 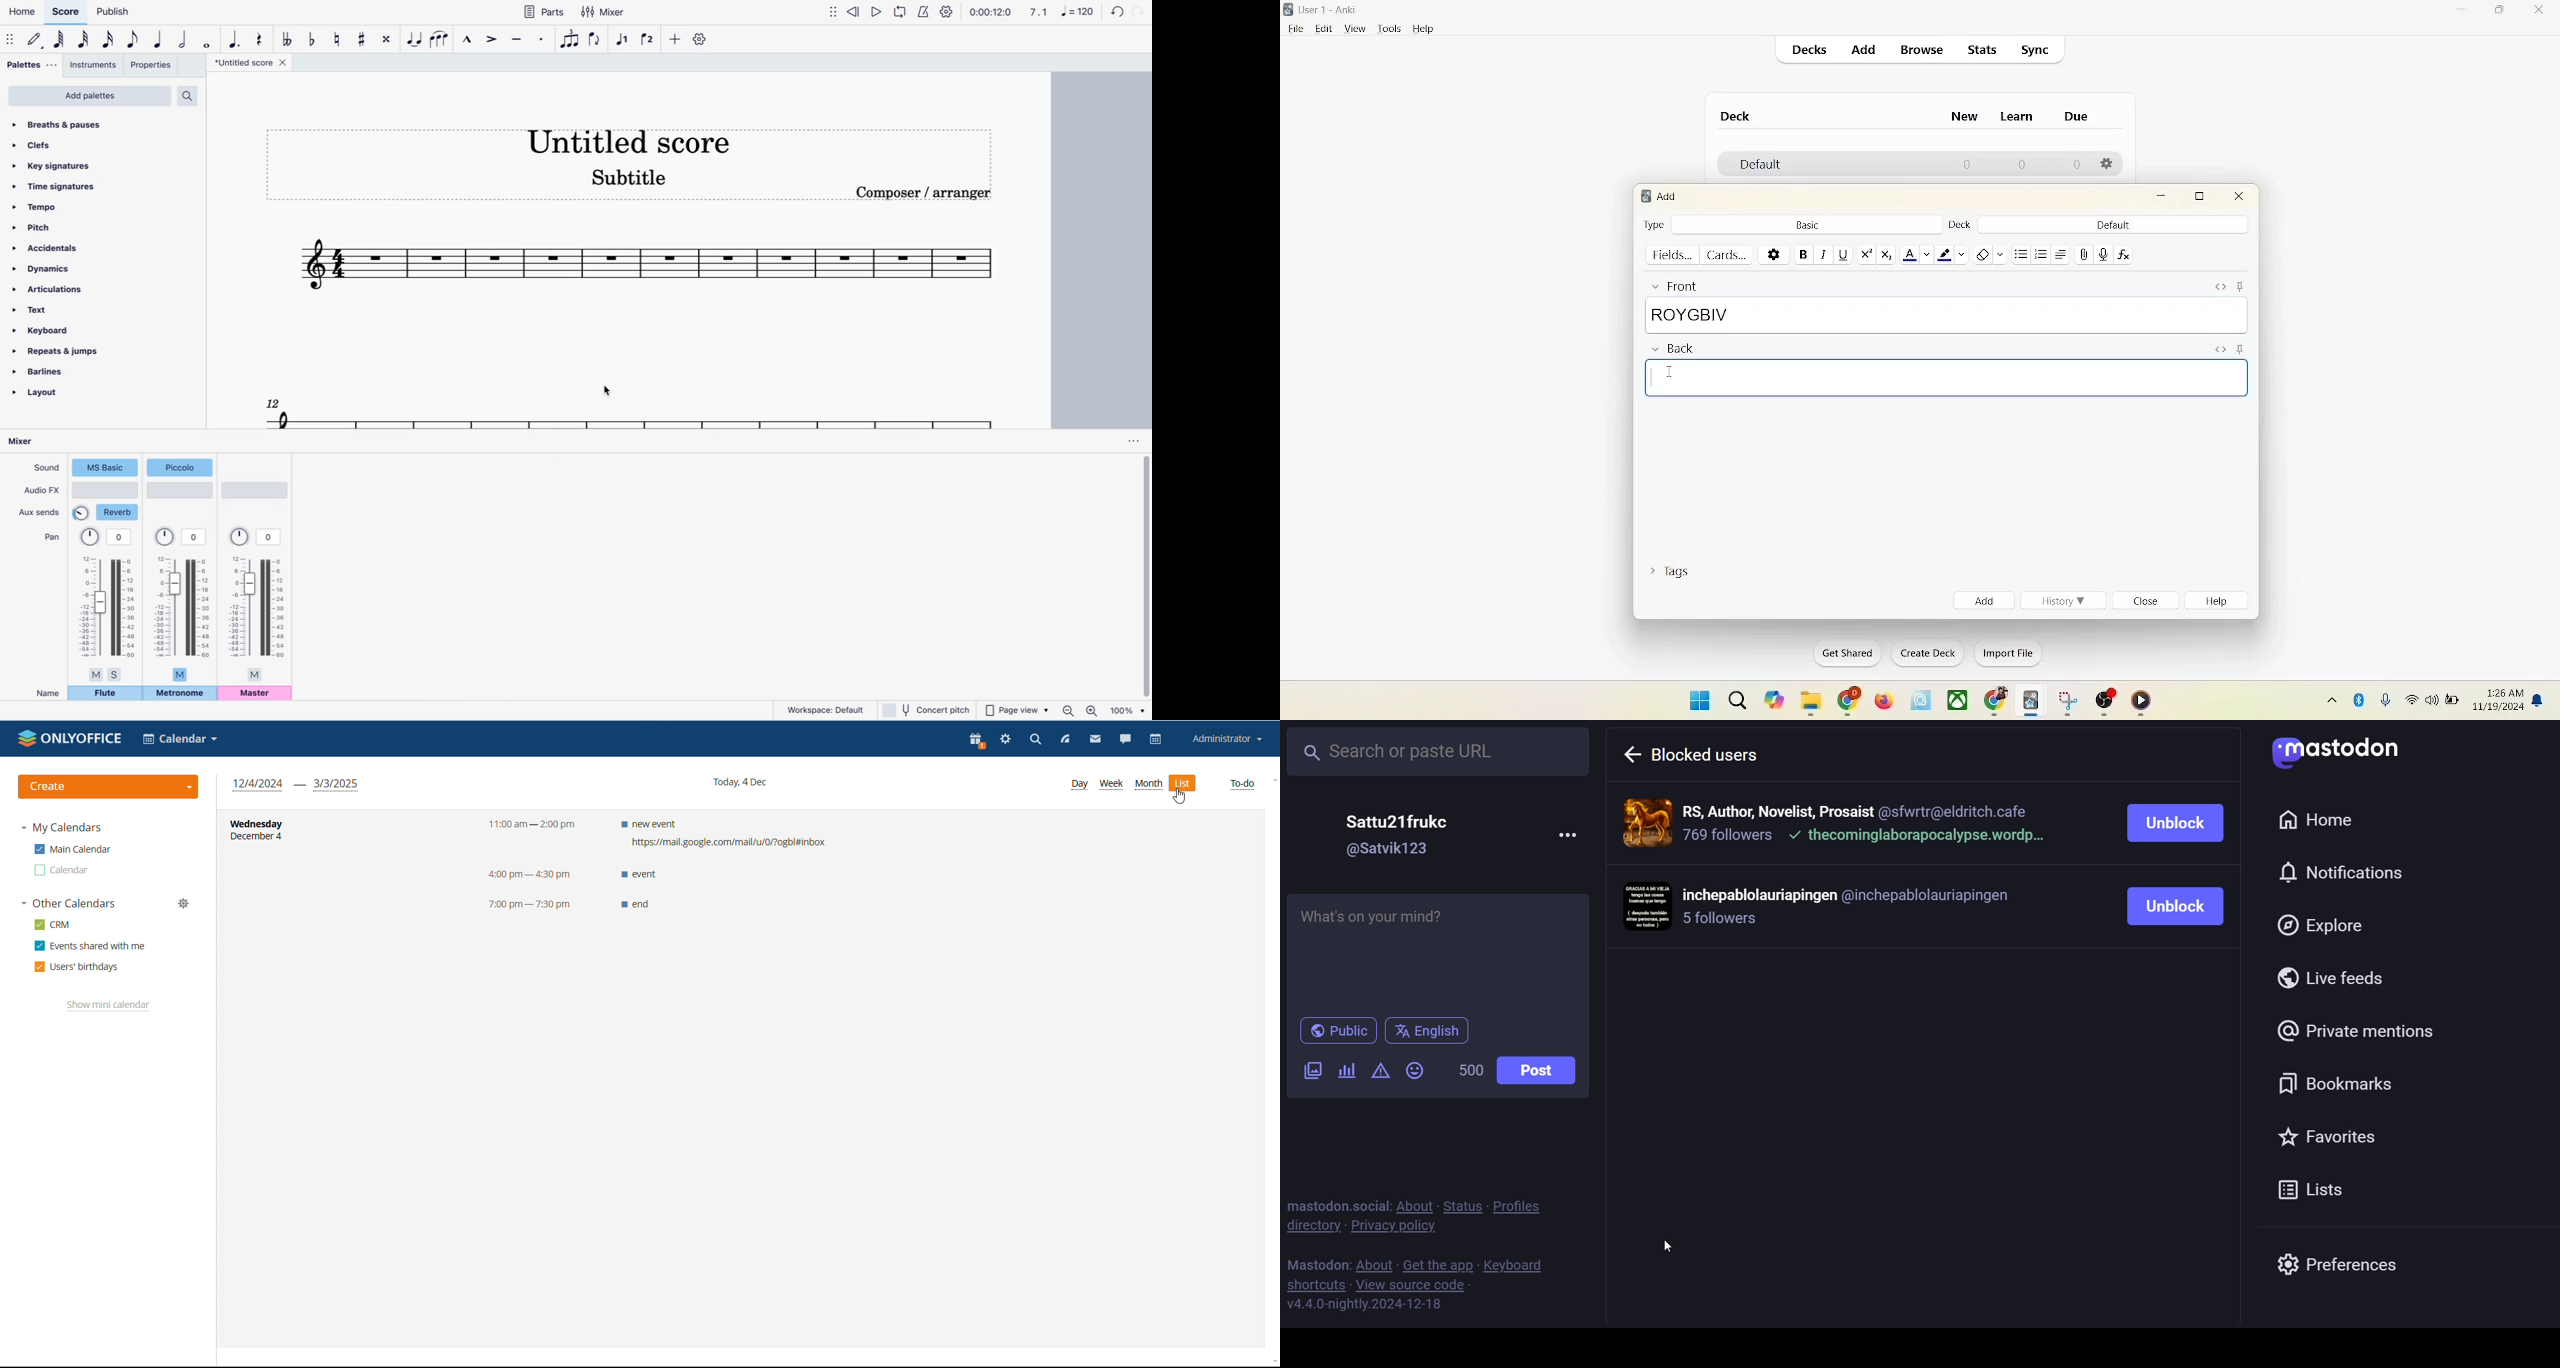 What do you see at coordinates (67, 289) in the screenshot?
I see `articulations` at bounding box center [67, 289].